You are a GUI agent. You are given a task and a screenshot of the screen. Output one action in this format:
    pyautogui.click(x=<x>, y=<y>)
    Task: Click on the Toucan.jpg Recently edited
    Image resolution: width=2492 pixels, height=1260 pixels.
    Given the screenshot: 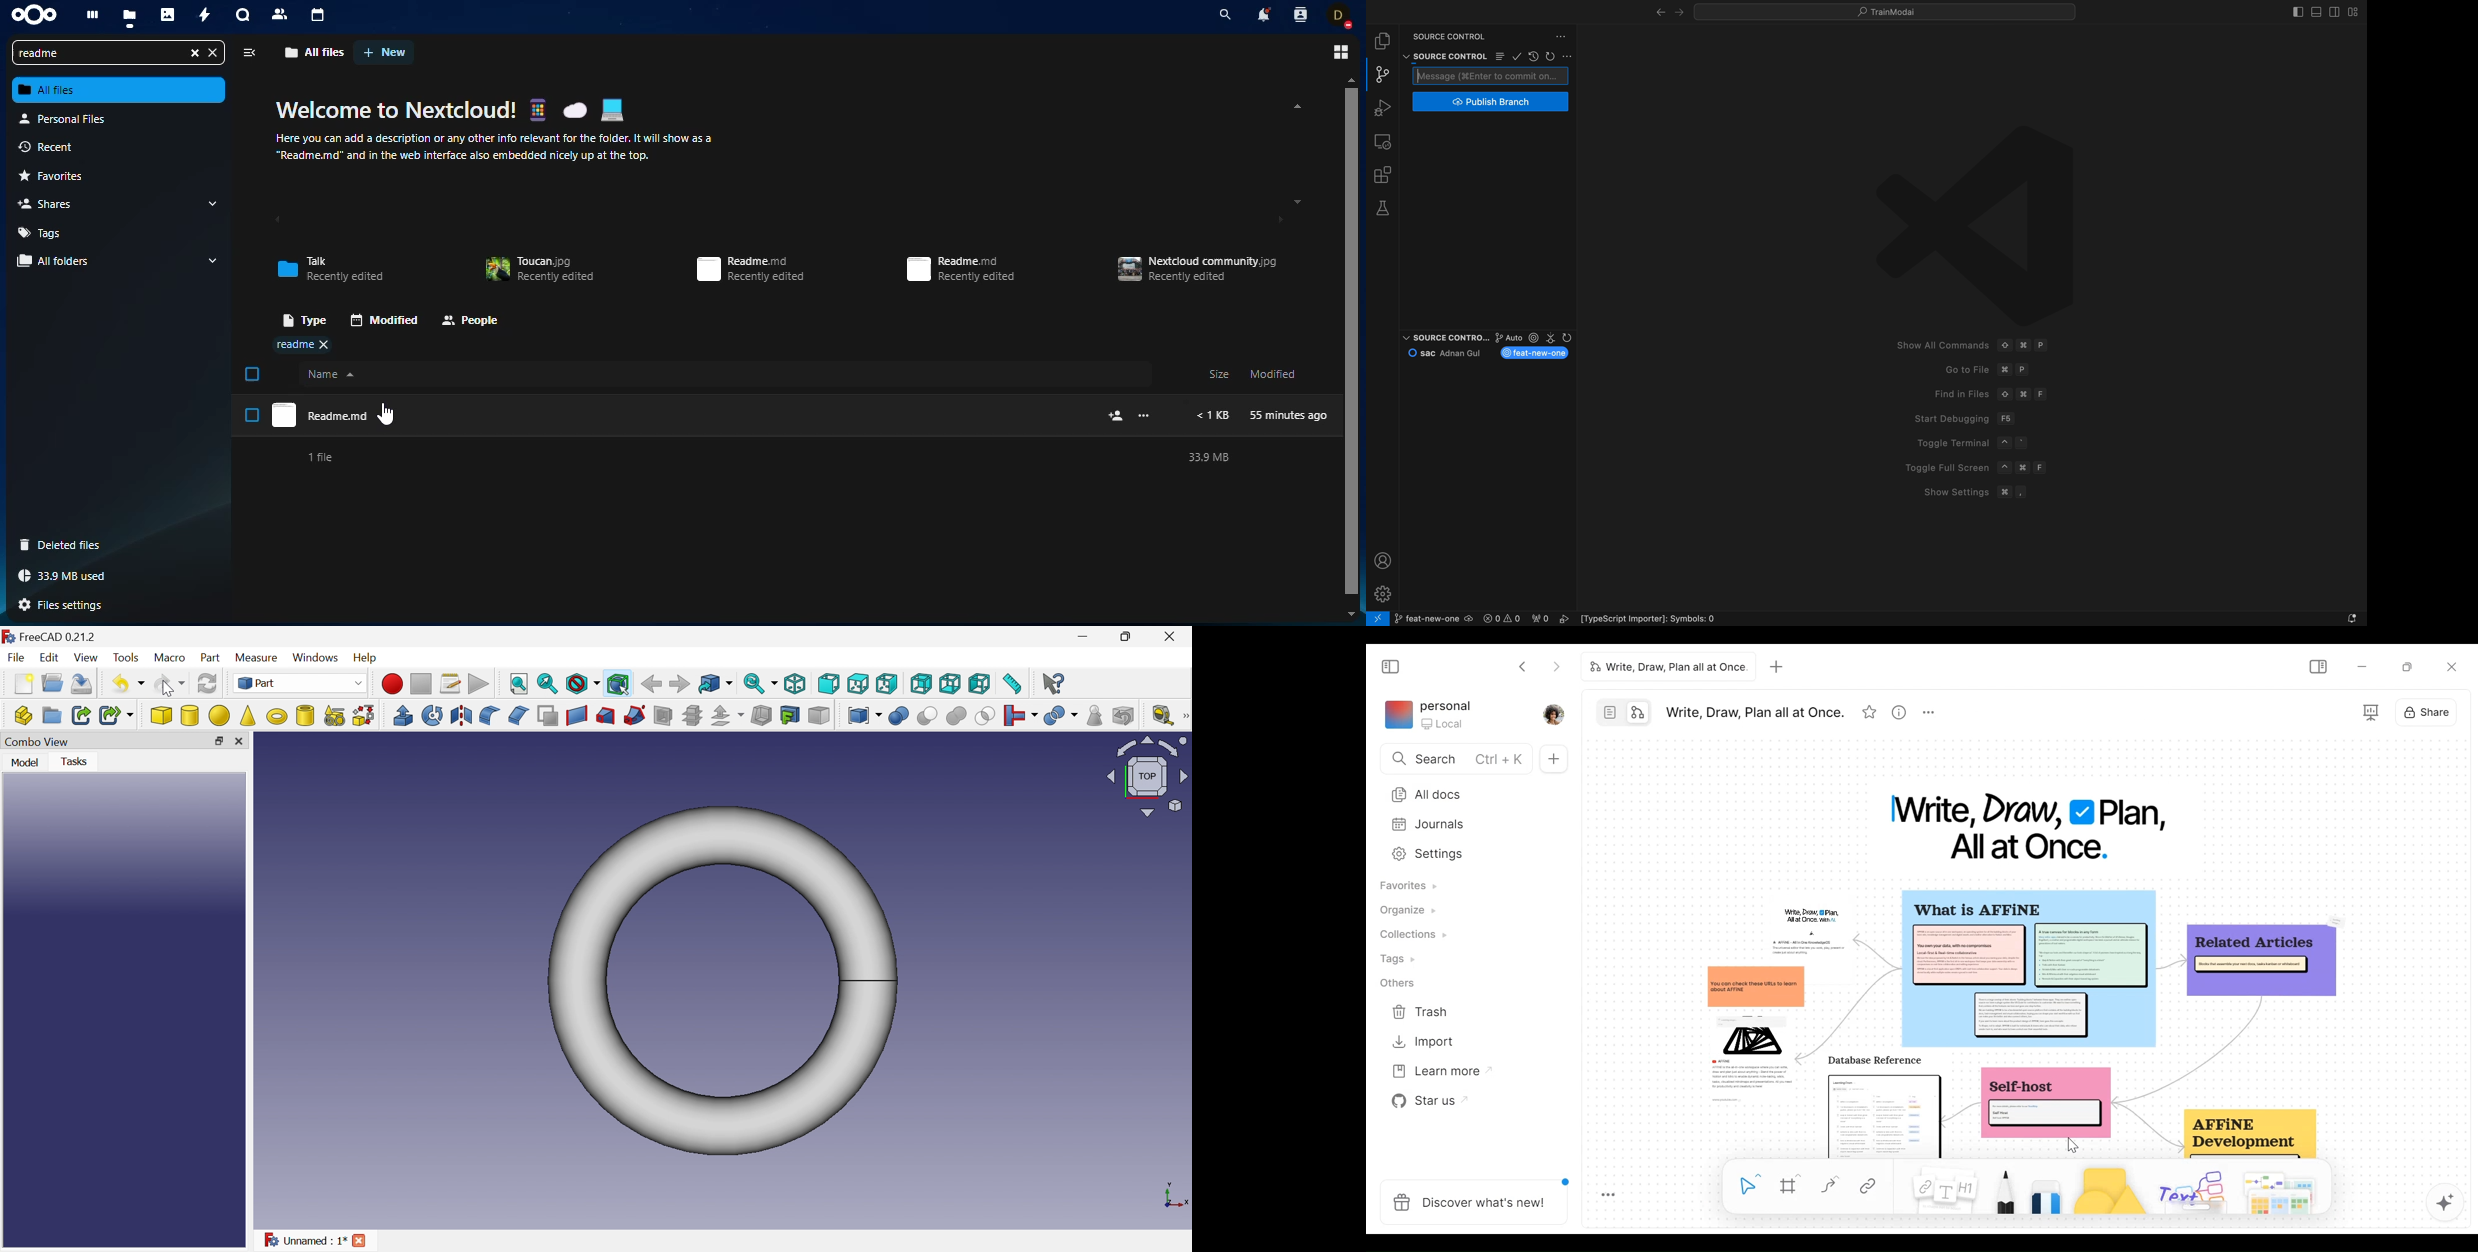 What is the action you would take?
    pyautogui.click(x=539, y=270)
    